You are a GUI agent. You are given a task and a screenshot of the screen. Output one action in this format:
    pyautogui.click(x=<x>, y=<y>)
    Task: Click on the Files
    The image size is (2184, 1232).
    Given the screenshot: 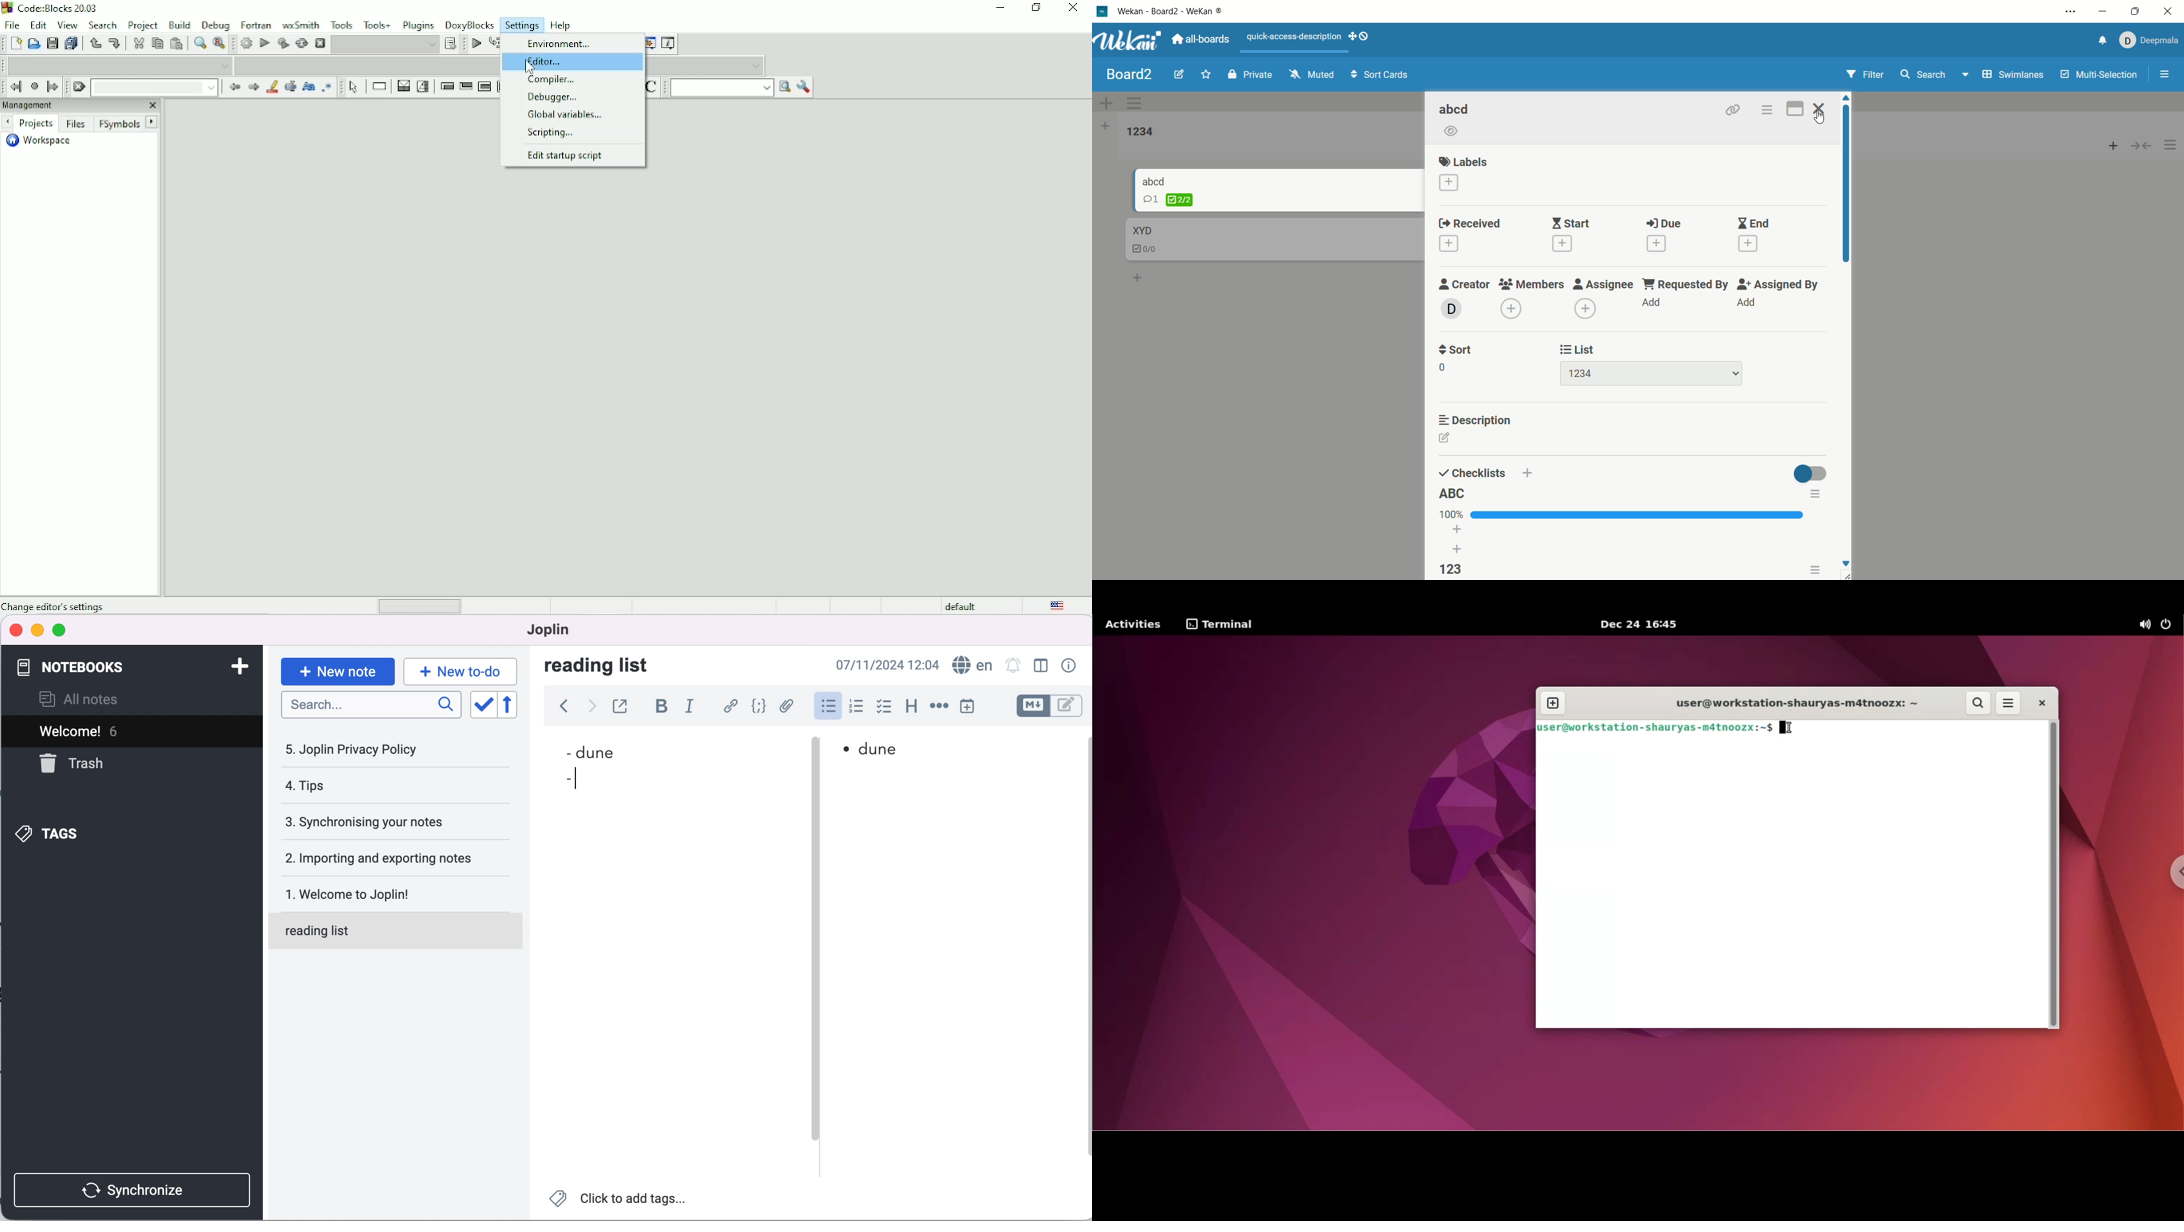 What is the action you would take?
    pyautogui.click(x=76, y=125)
    